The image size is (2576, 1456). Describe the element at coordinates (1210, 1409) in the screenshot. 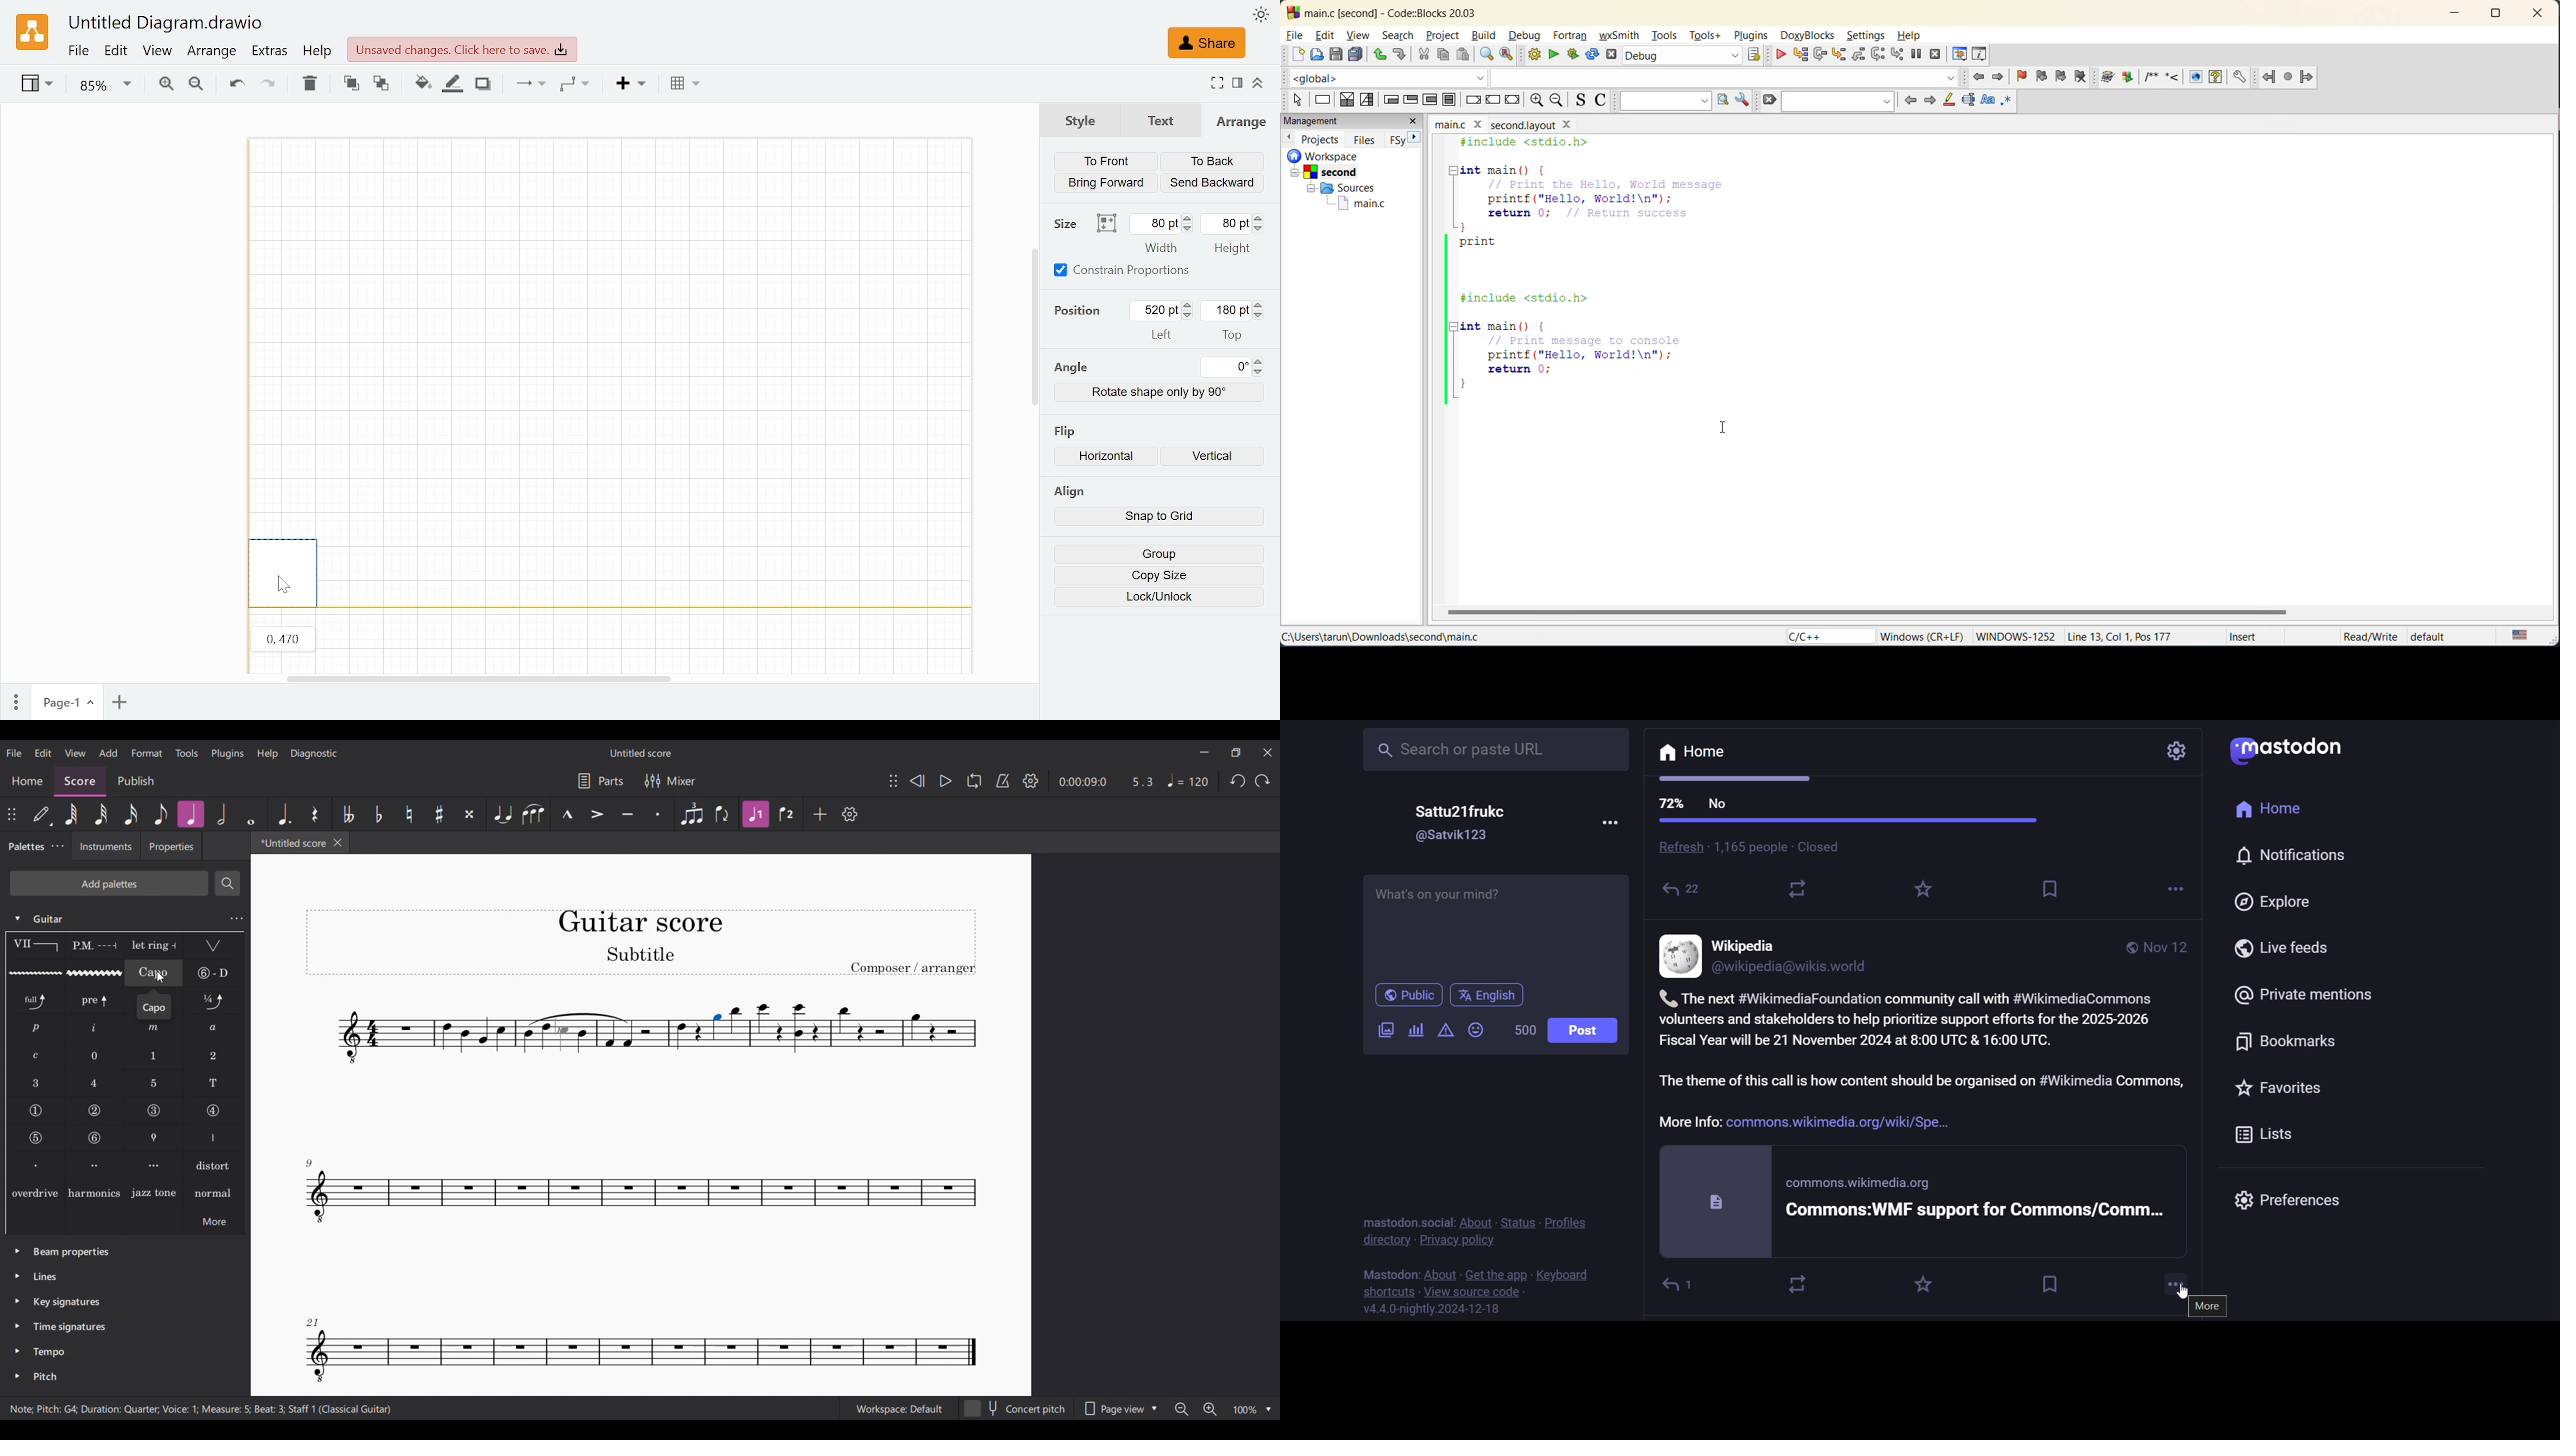

I see `Zoom in` at that location.